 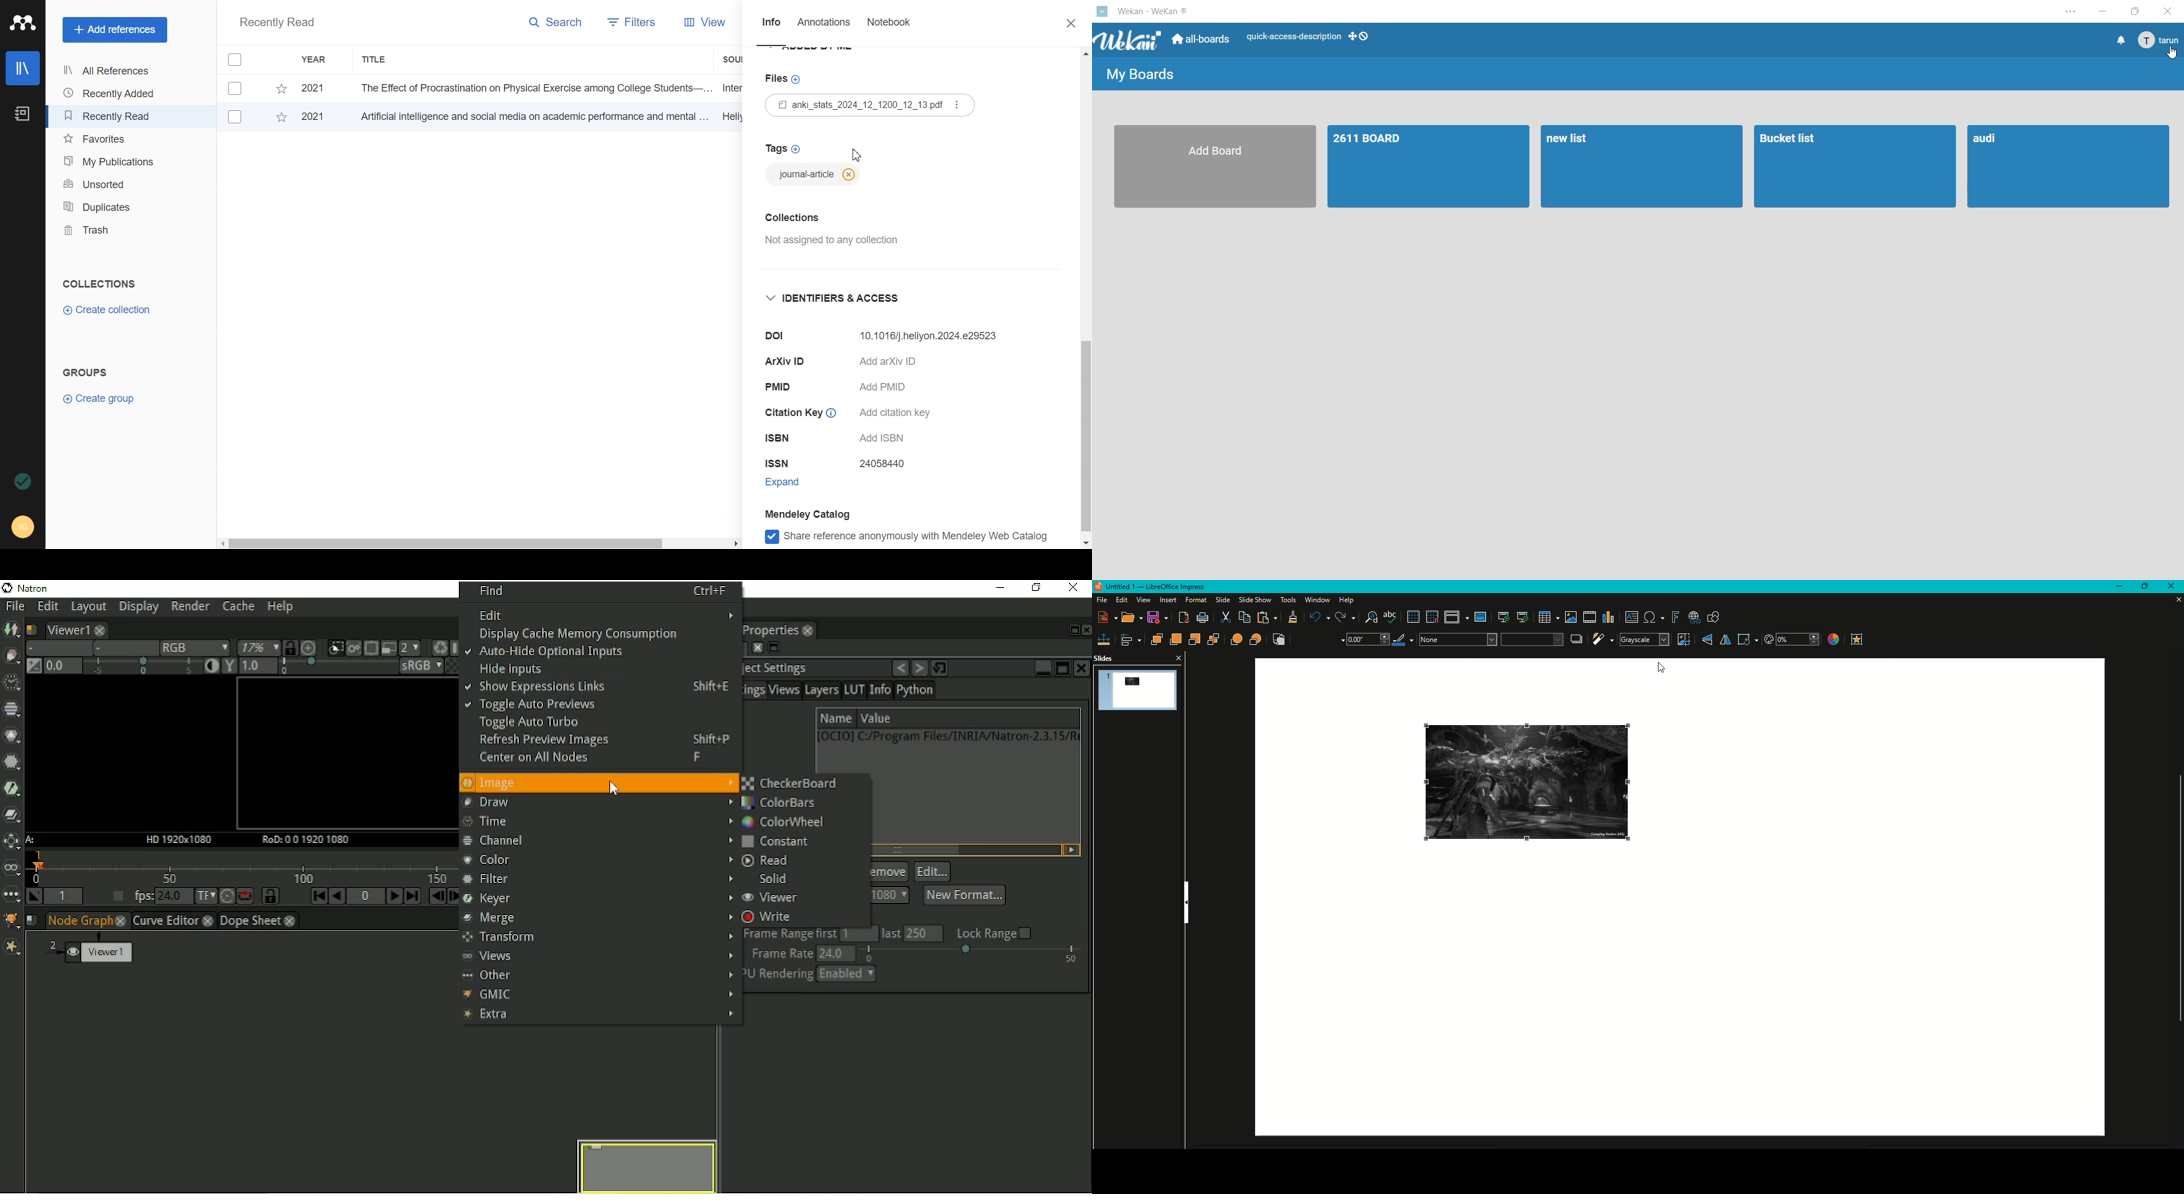 What do you see at coordinates (532, 116) in the screenshot?
I see `Artificial intelligence and social media on academic performance and mental ...` at bounding box center [532, 116].